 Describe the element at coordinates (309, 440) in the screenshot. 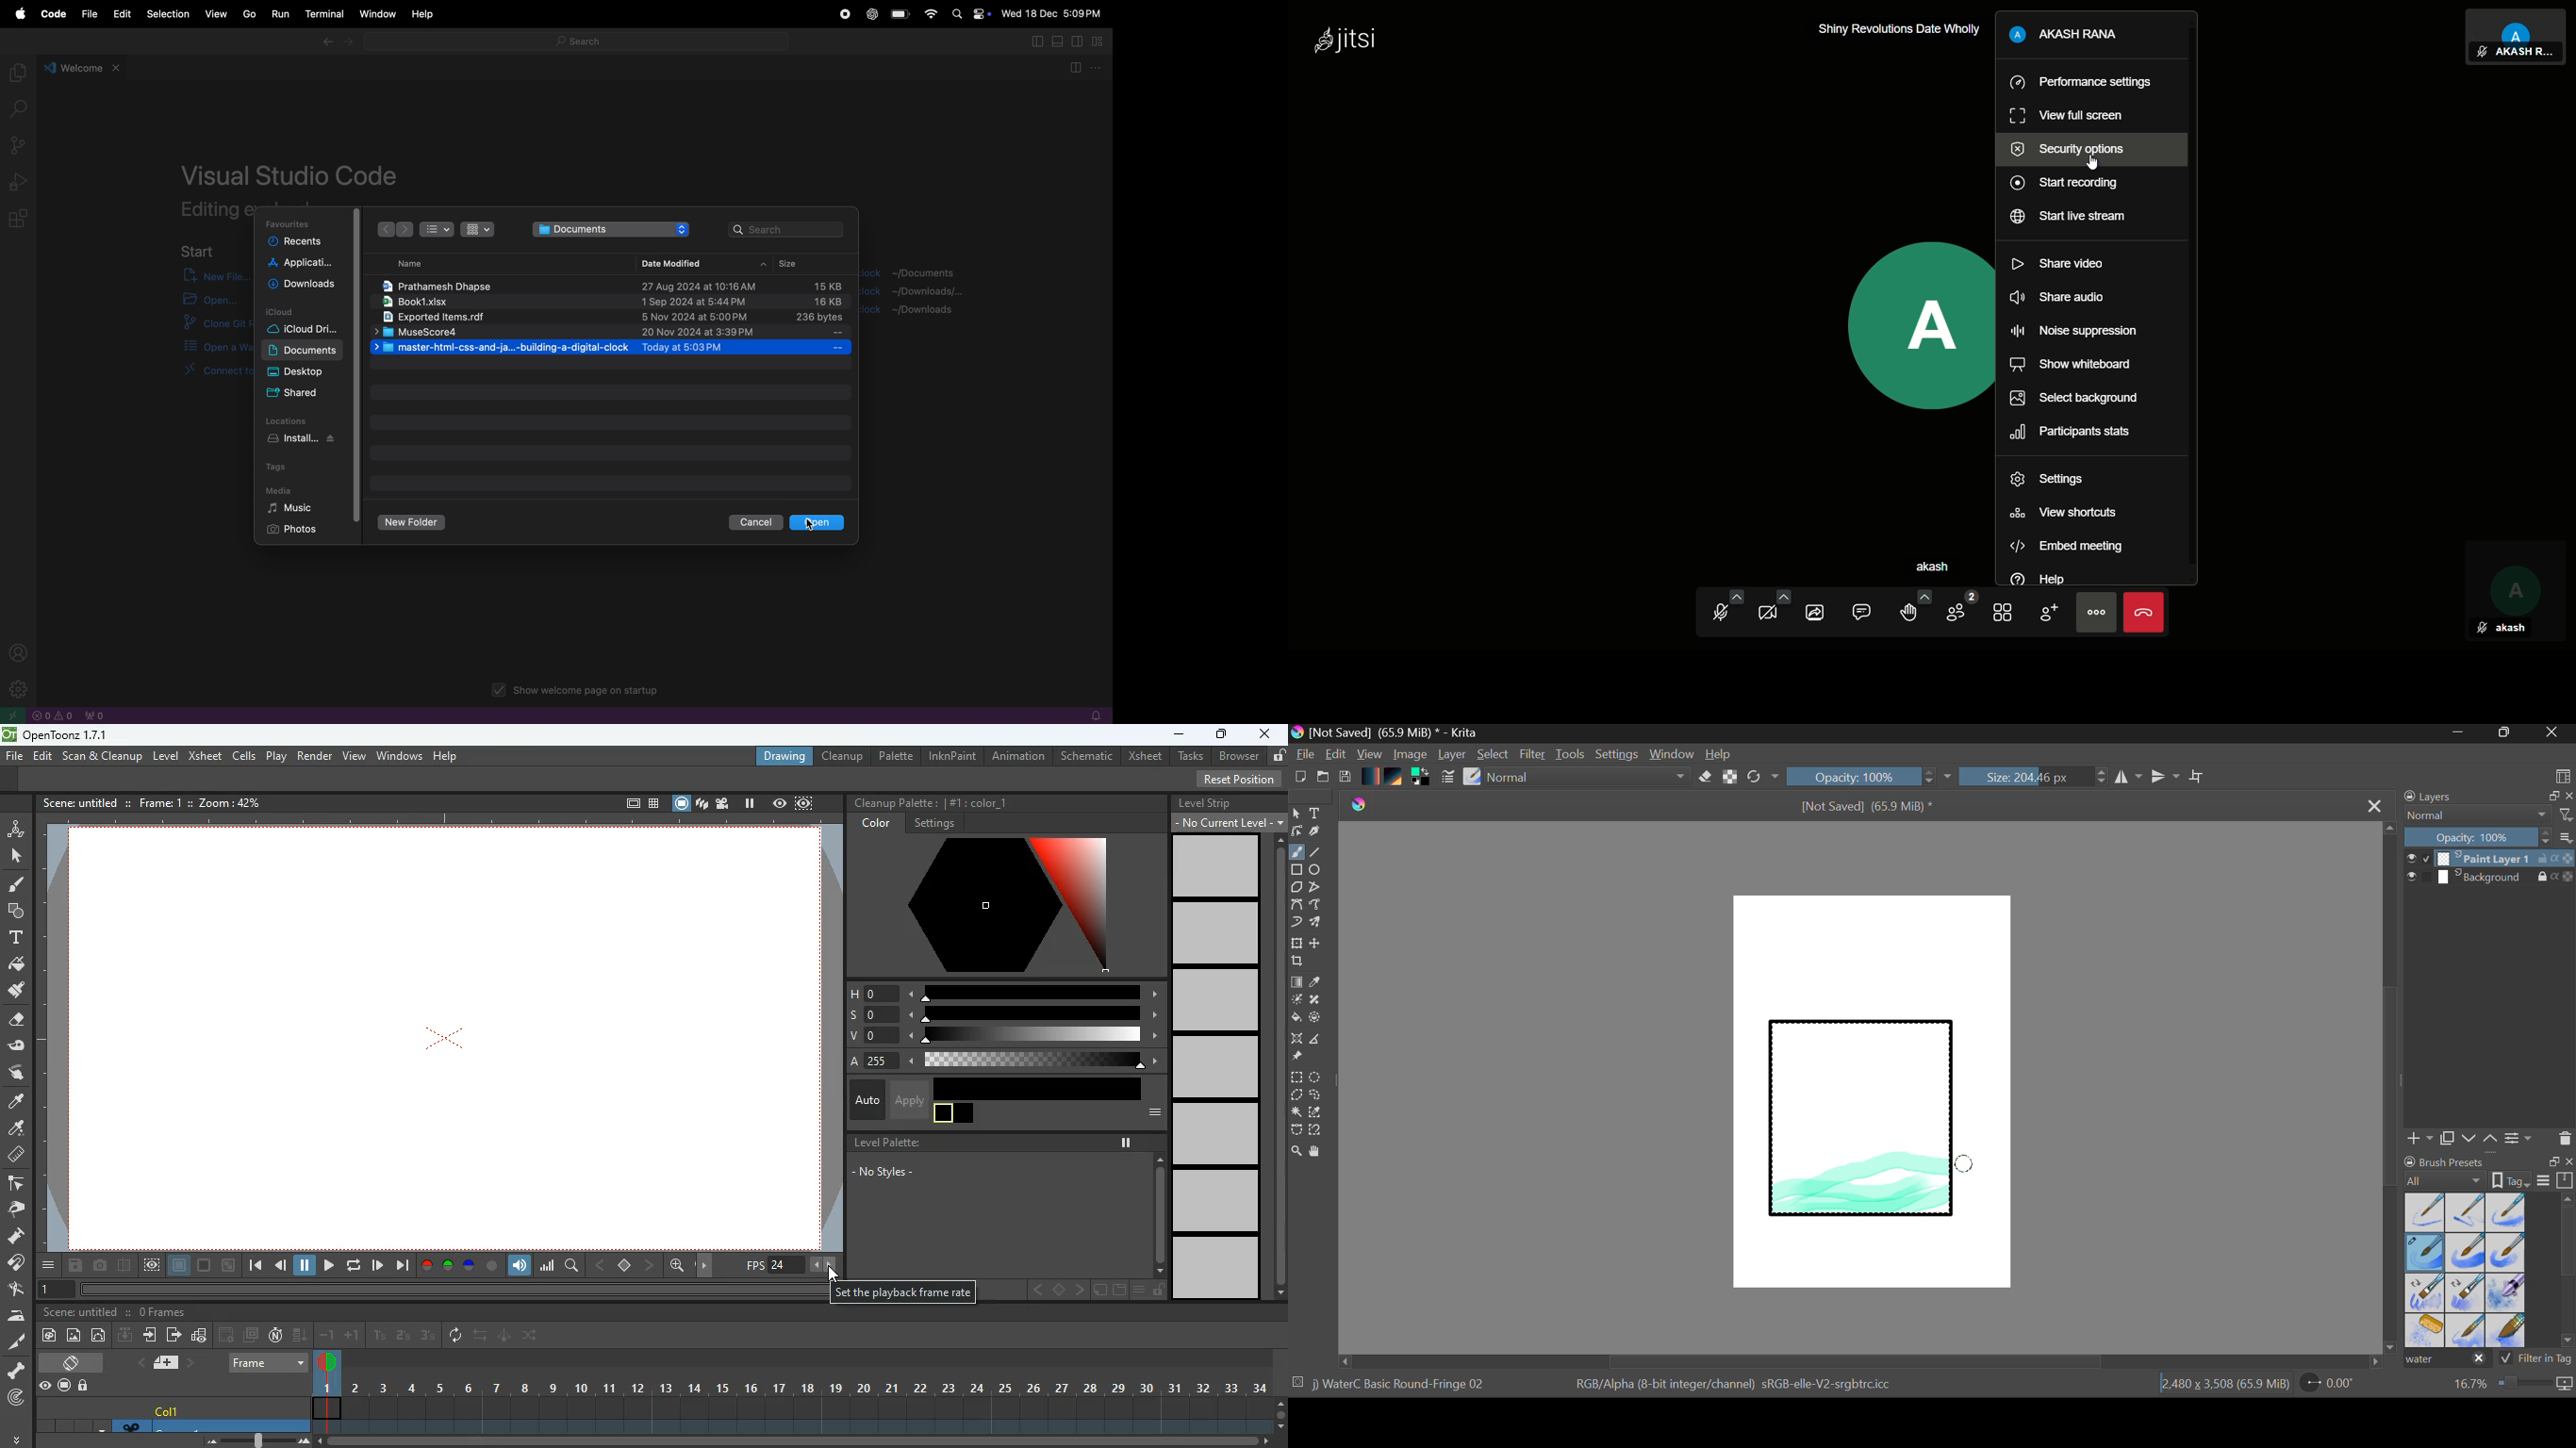

I see `install` at that location.